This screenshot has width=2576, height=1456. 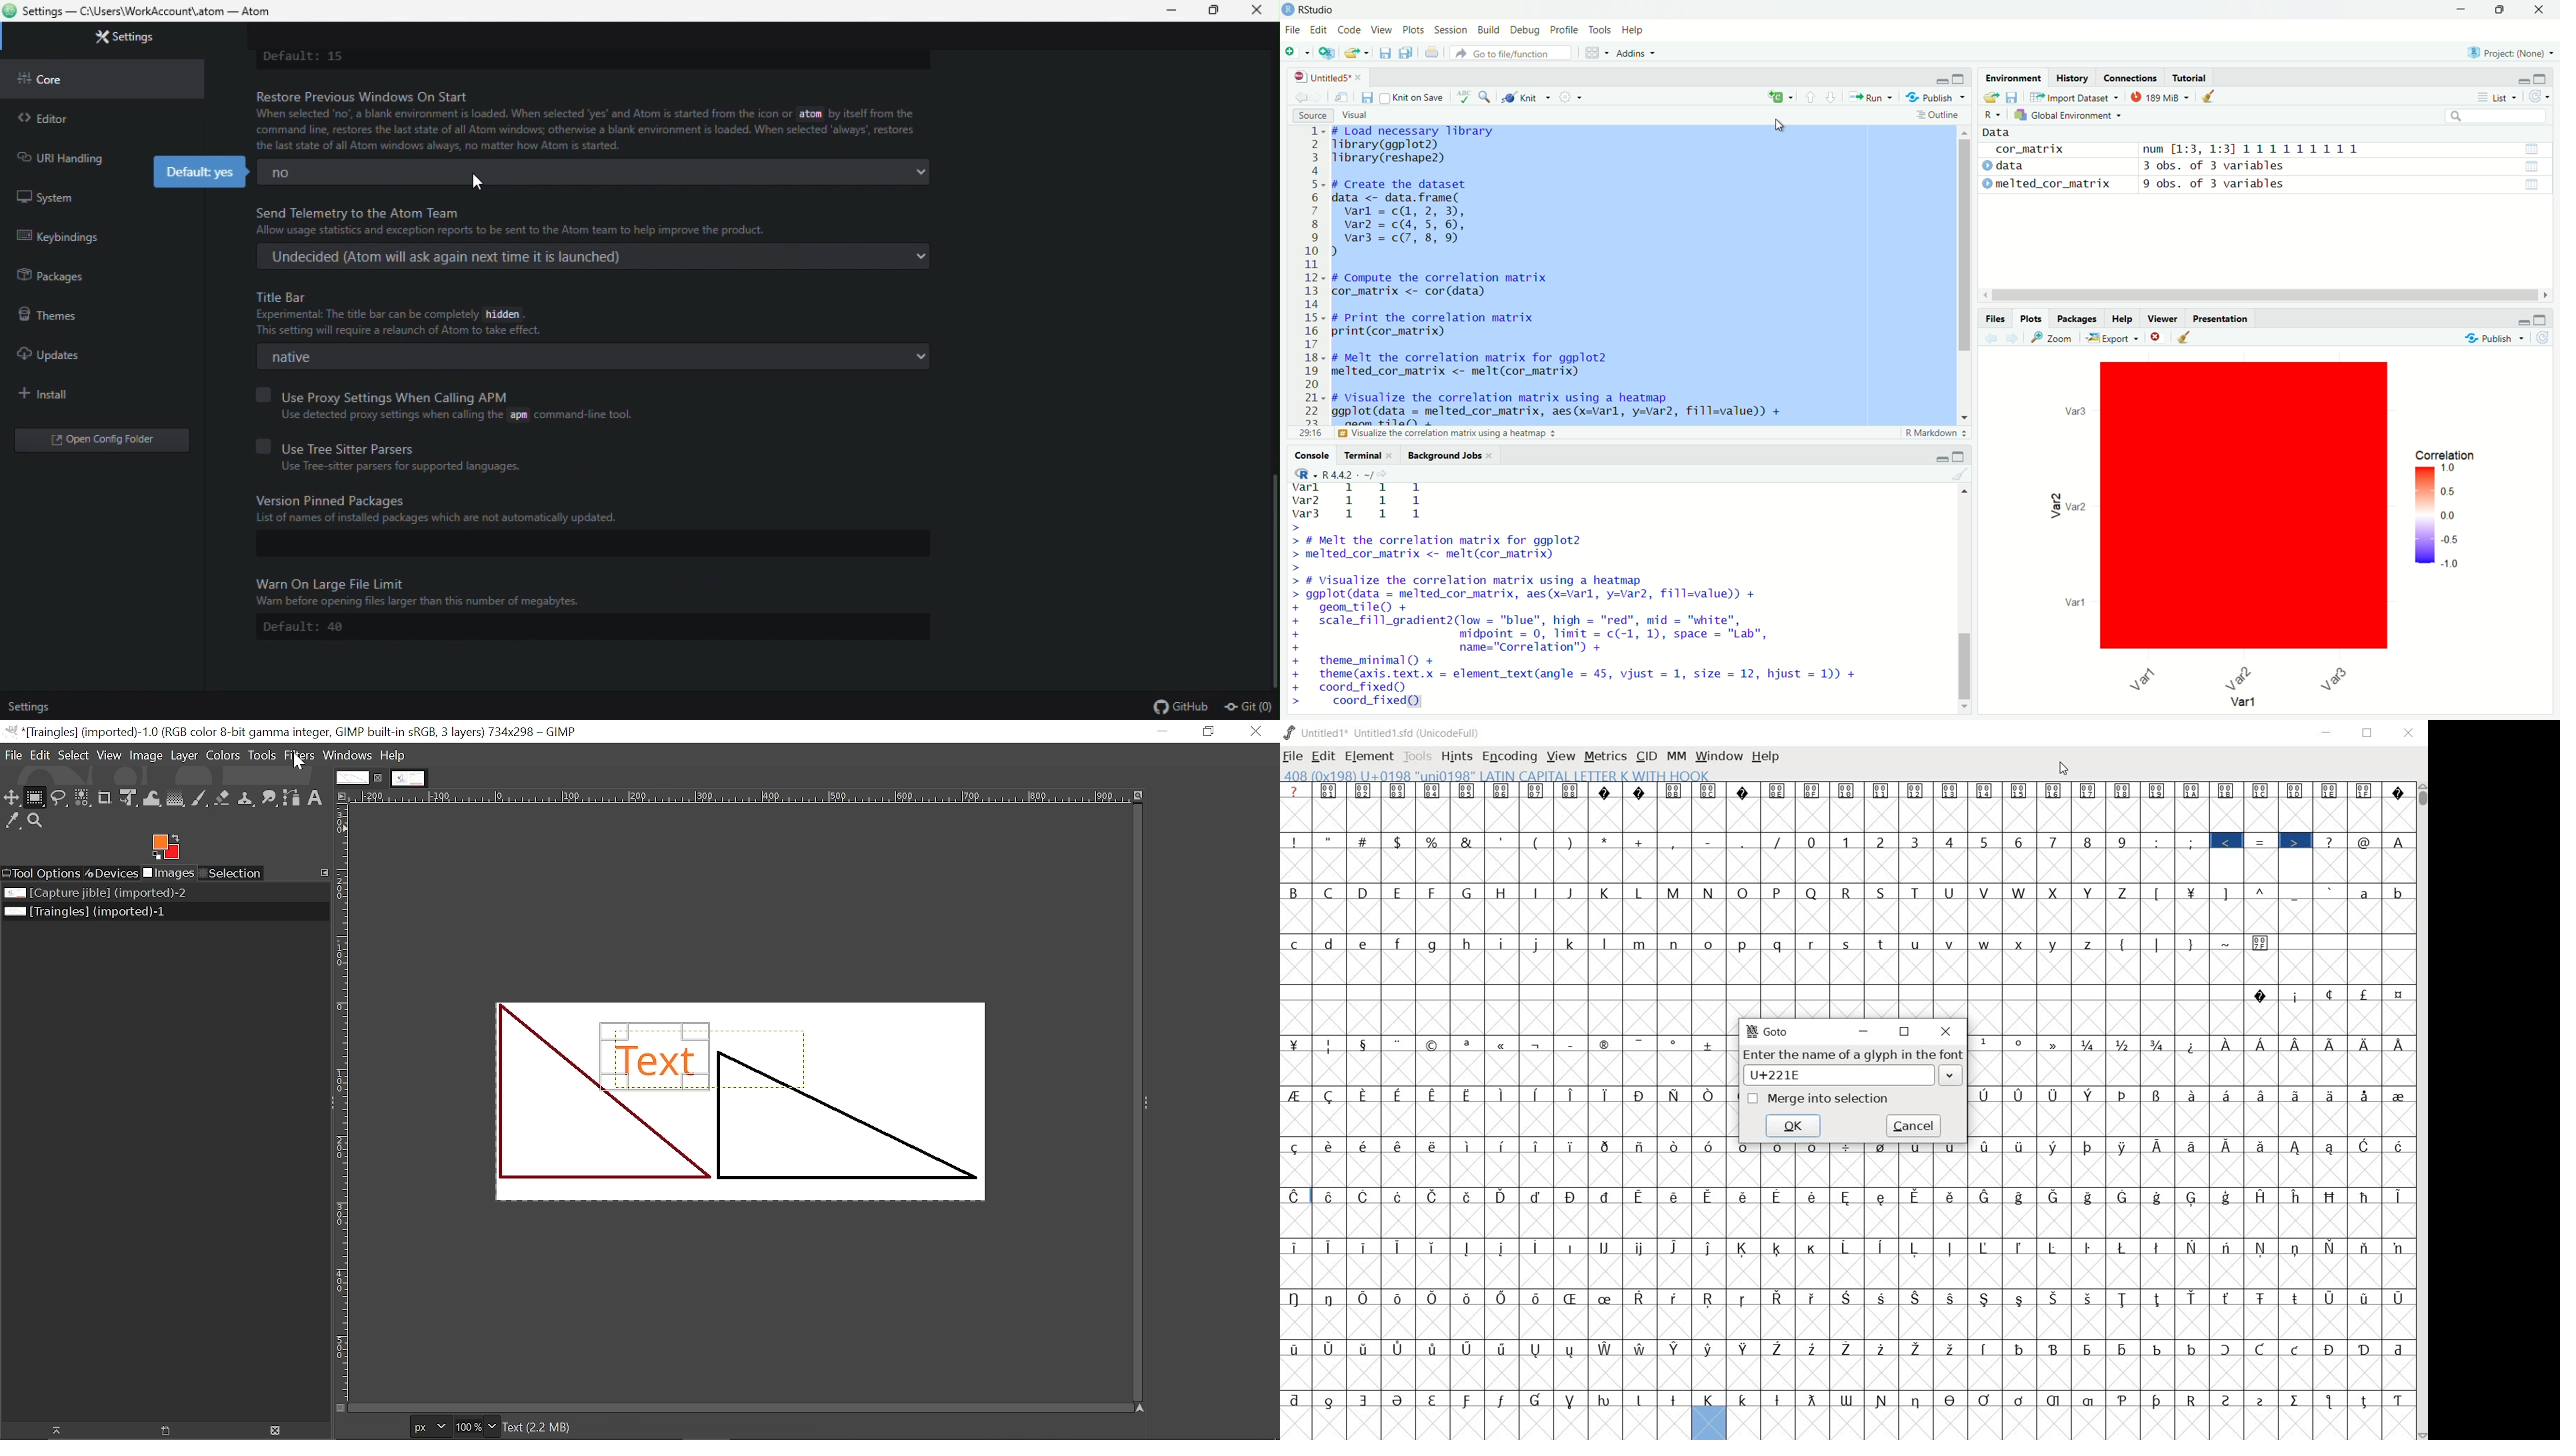 I want to click on empty glyph slots, so click(x=1847, y=1220).